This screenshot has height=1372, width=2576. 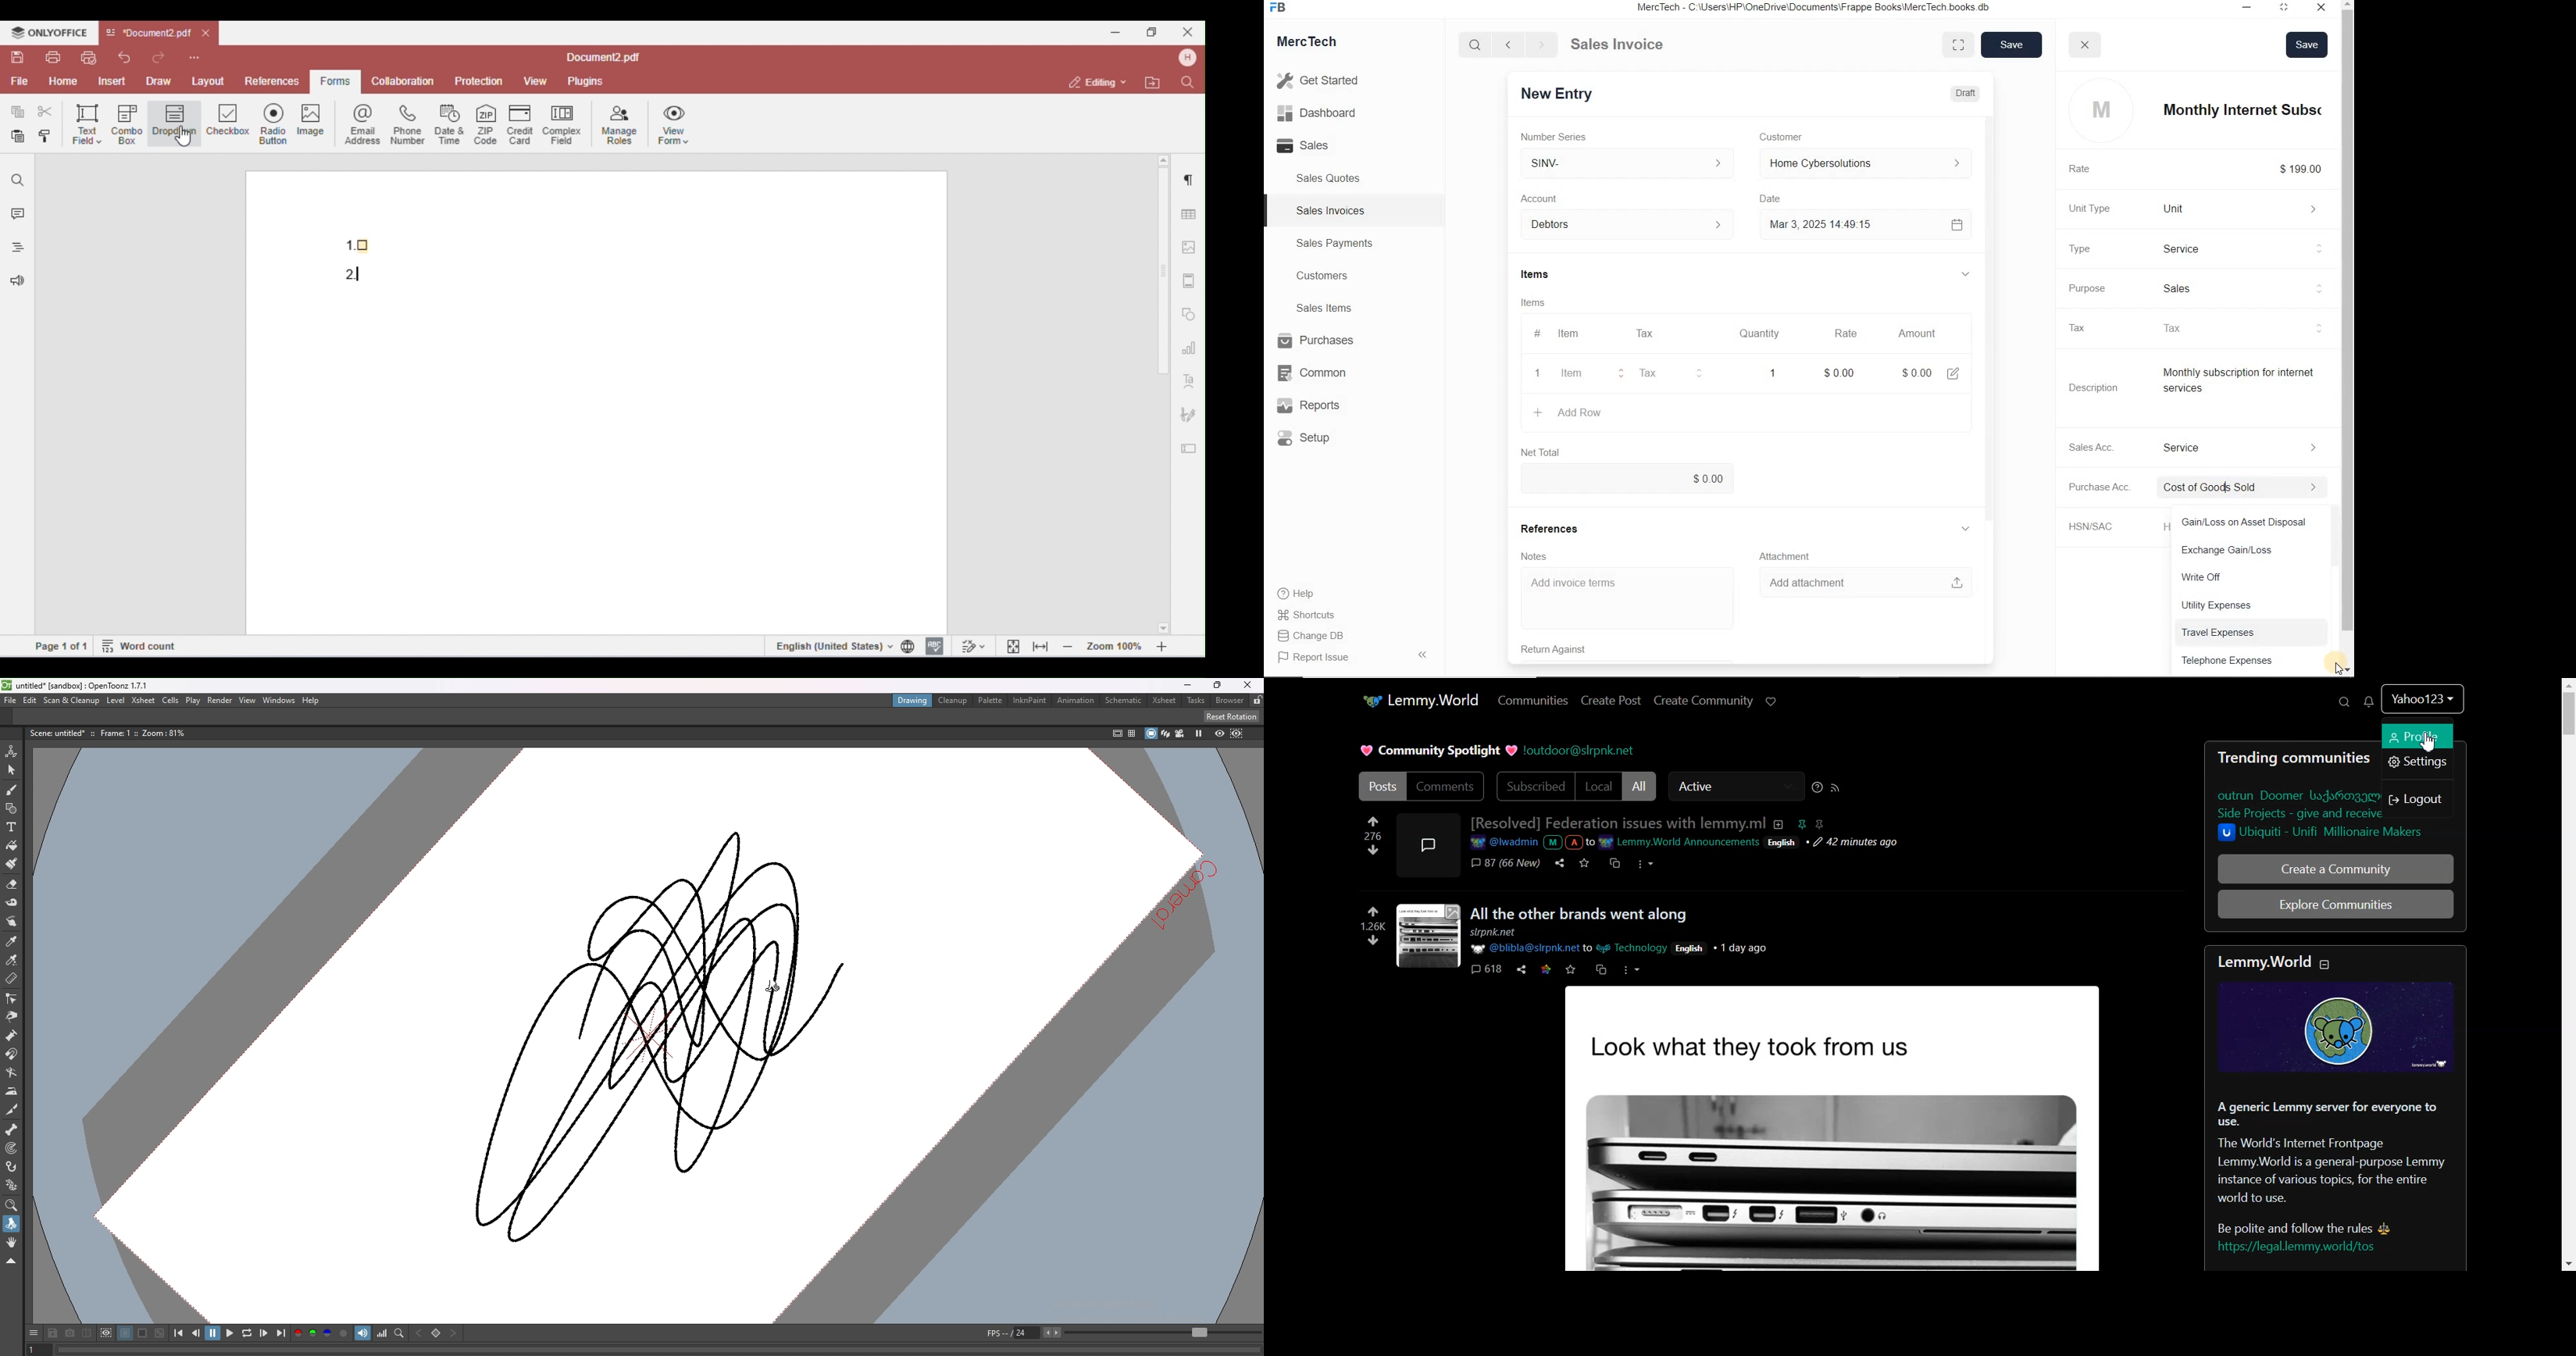 I want to click on Items, so click(x=1547, y=302).